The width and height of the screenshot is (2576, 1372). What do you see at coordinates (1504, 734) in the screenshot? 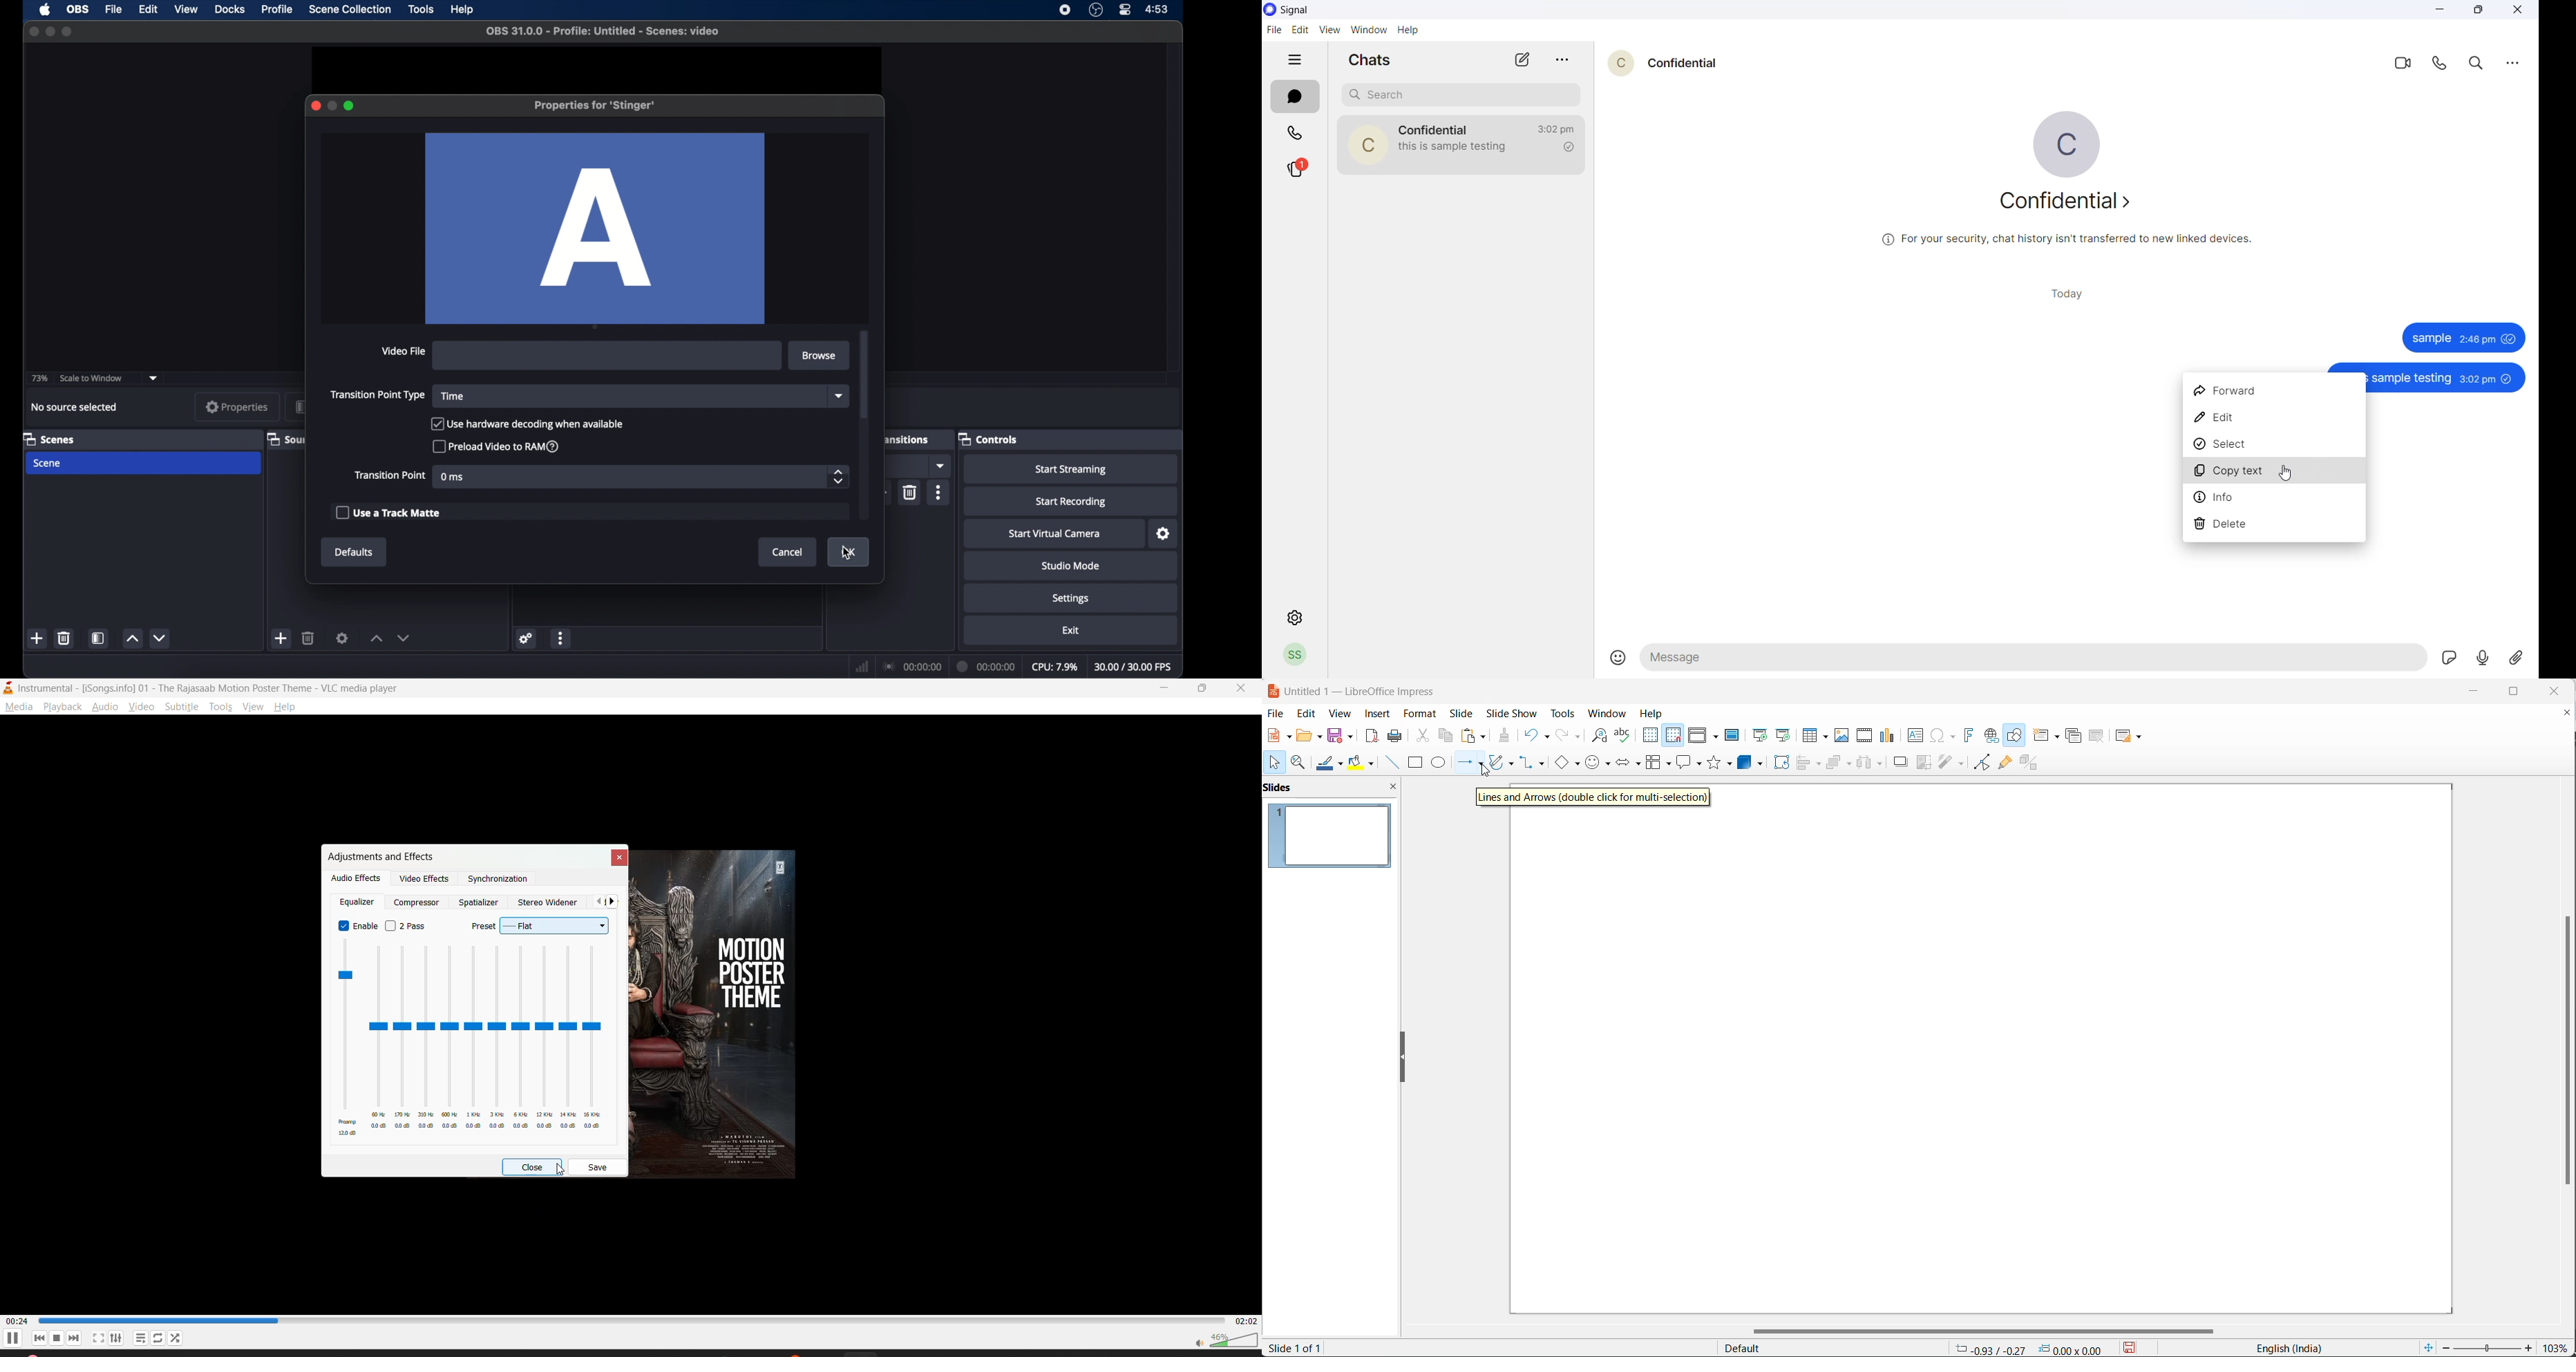
I see `clone formatting` at bounding box center [1504, 734].